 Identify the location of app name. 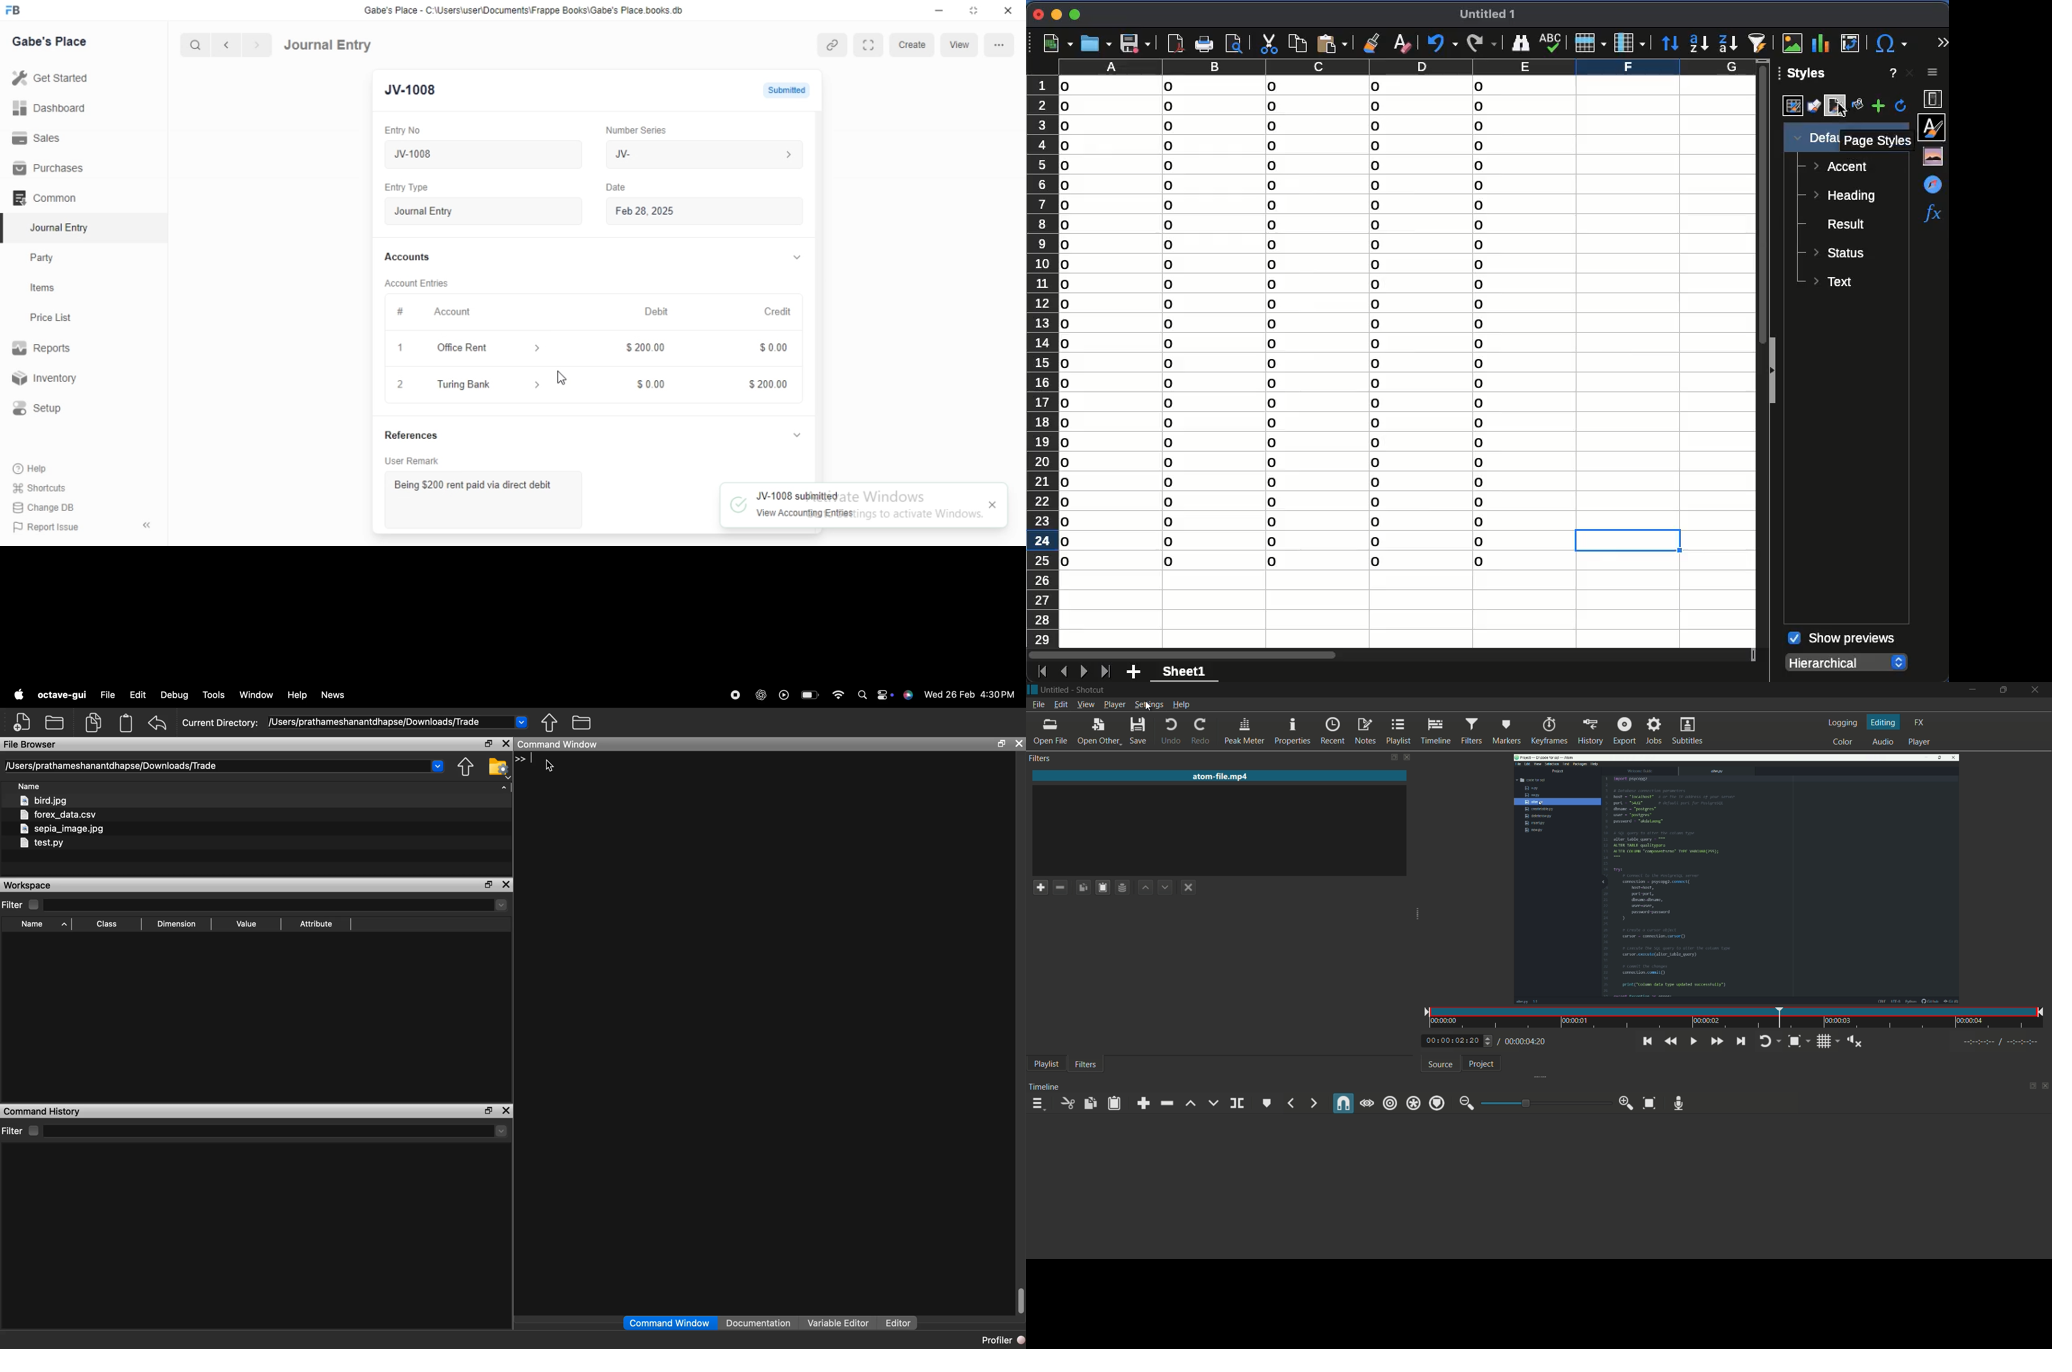
(1092, 689).